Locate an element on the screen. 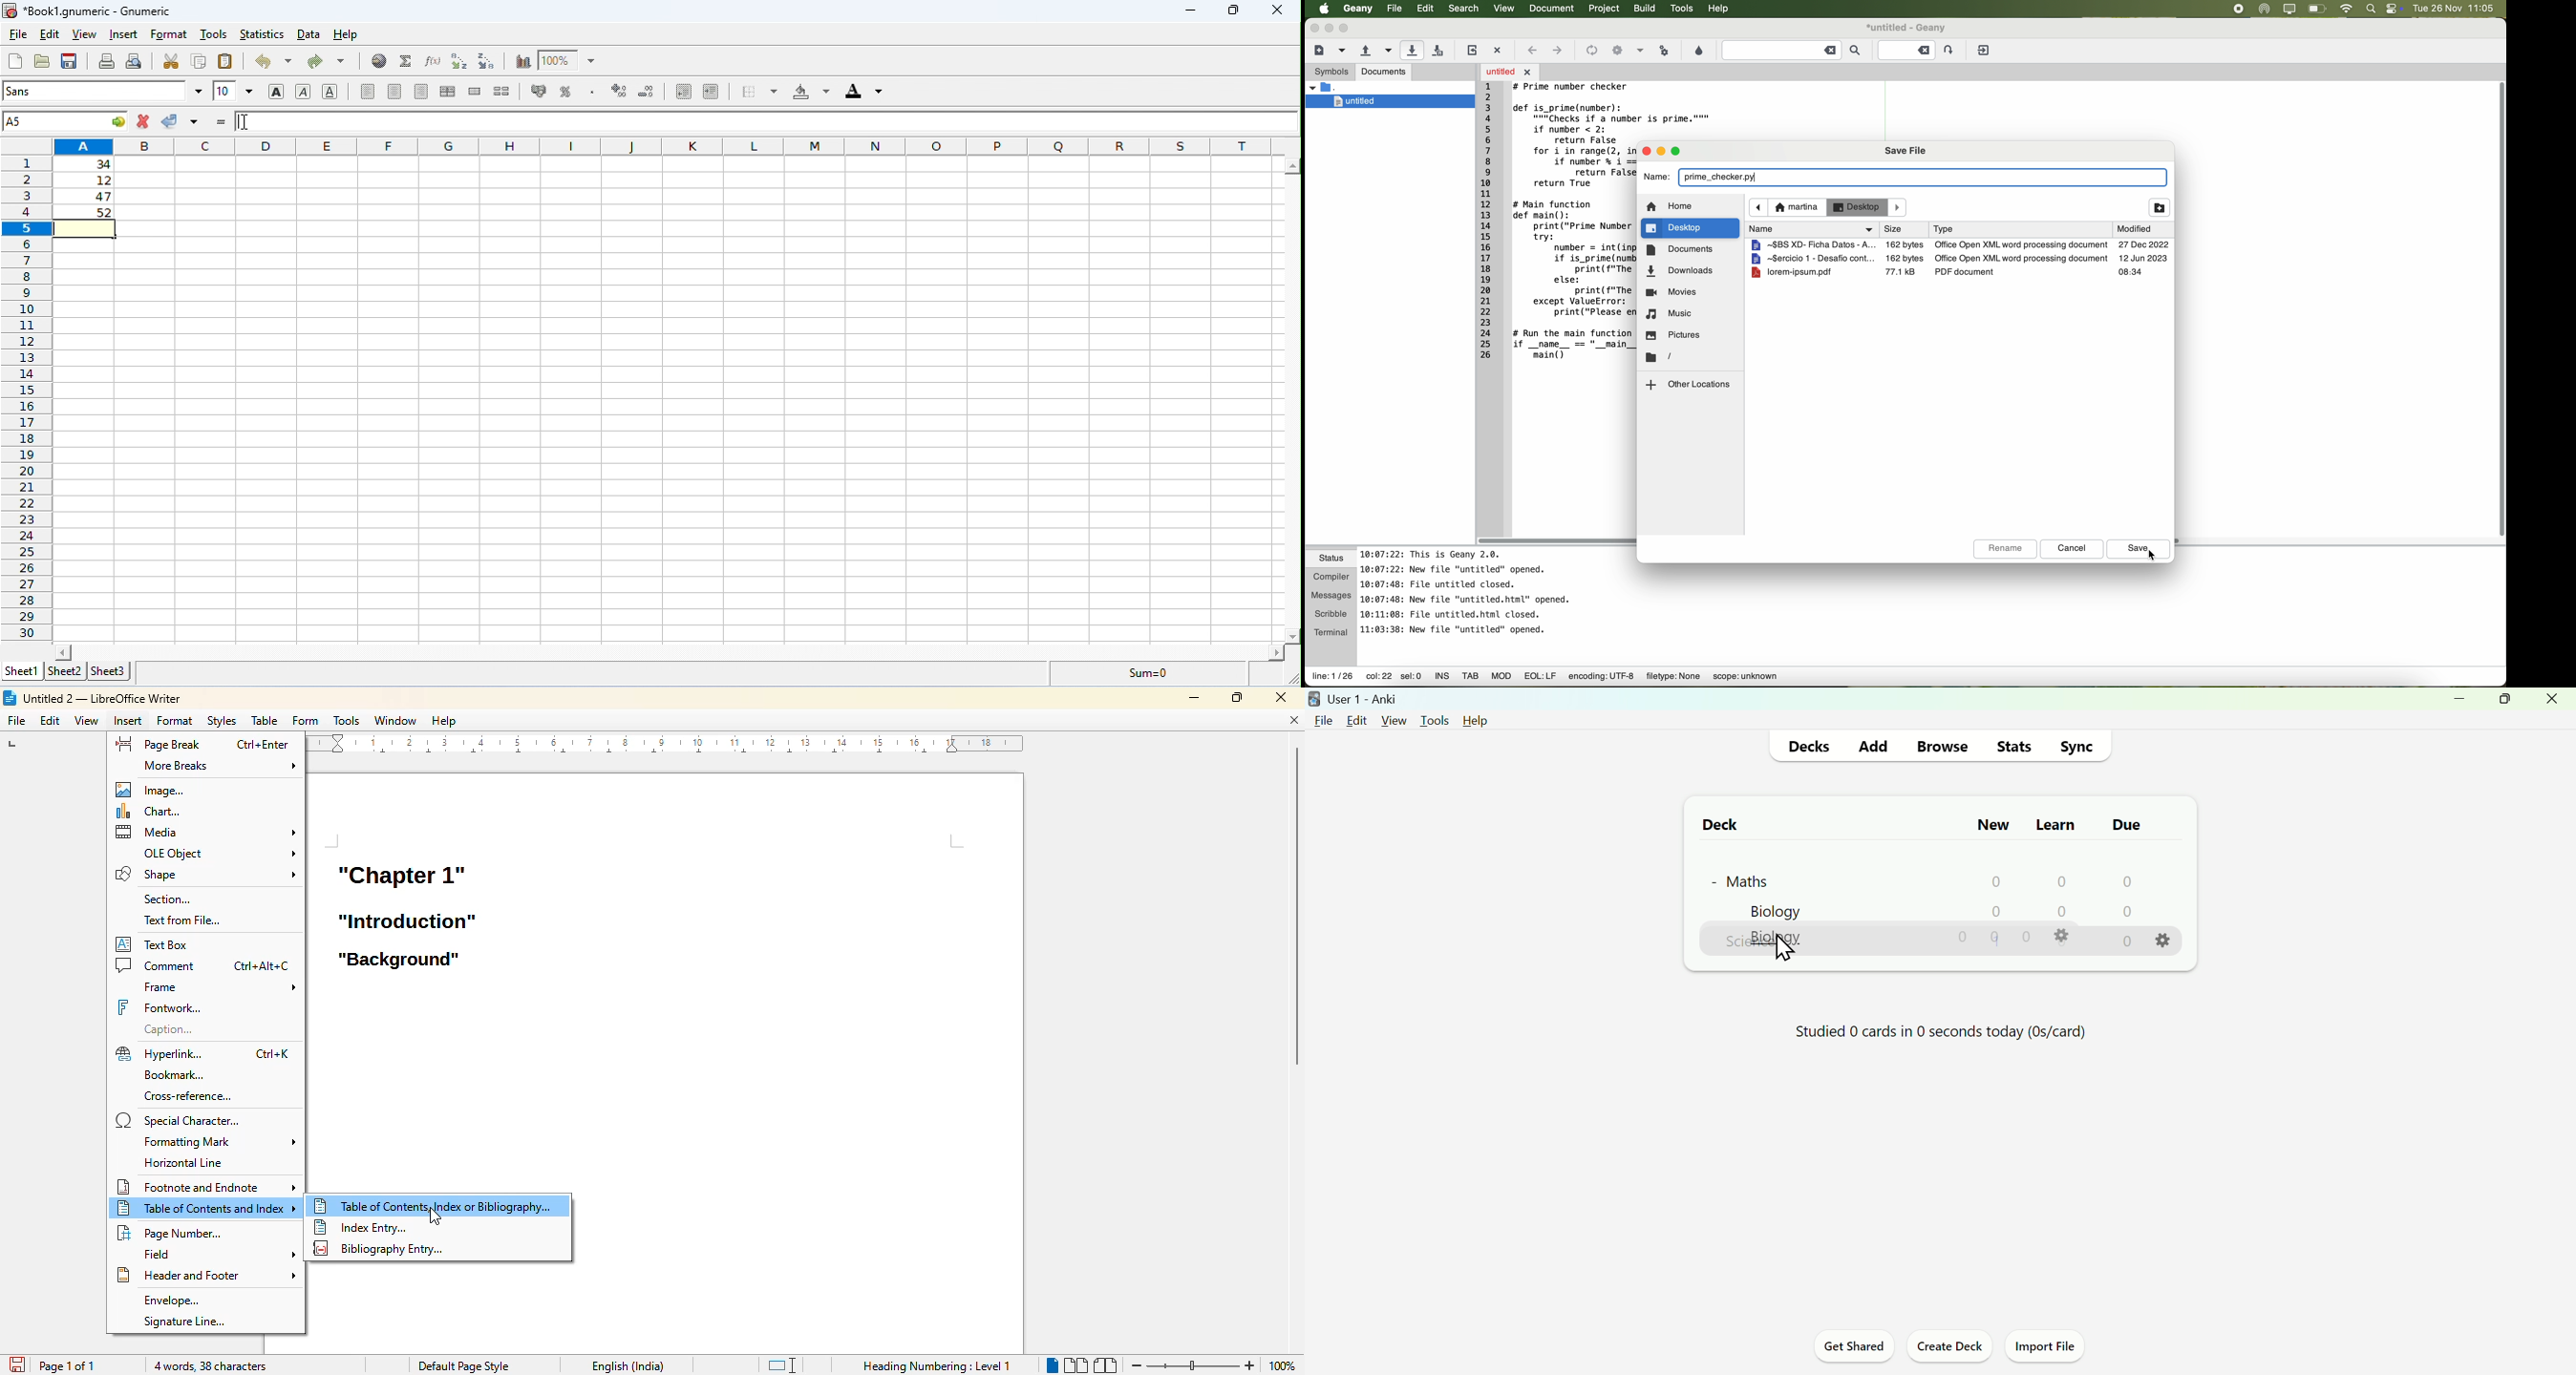  cut is located at coordinates (171, 61).